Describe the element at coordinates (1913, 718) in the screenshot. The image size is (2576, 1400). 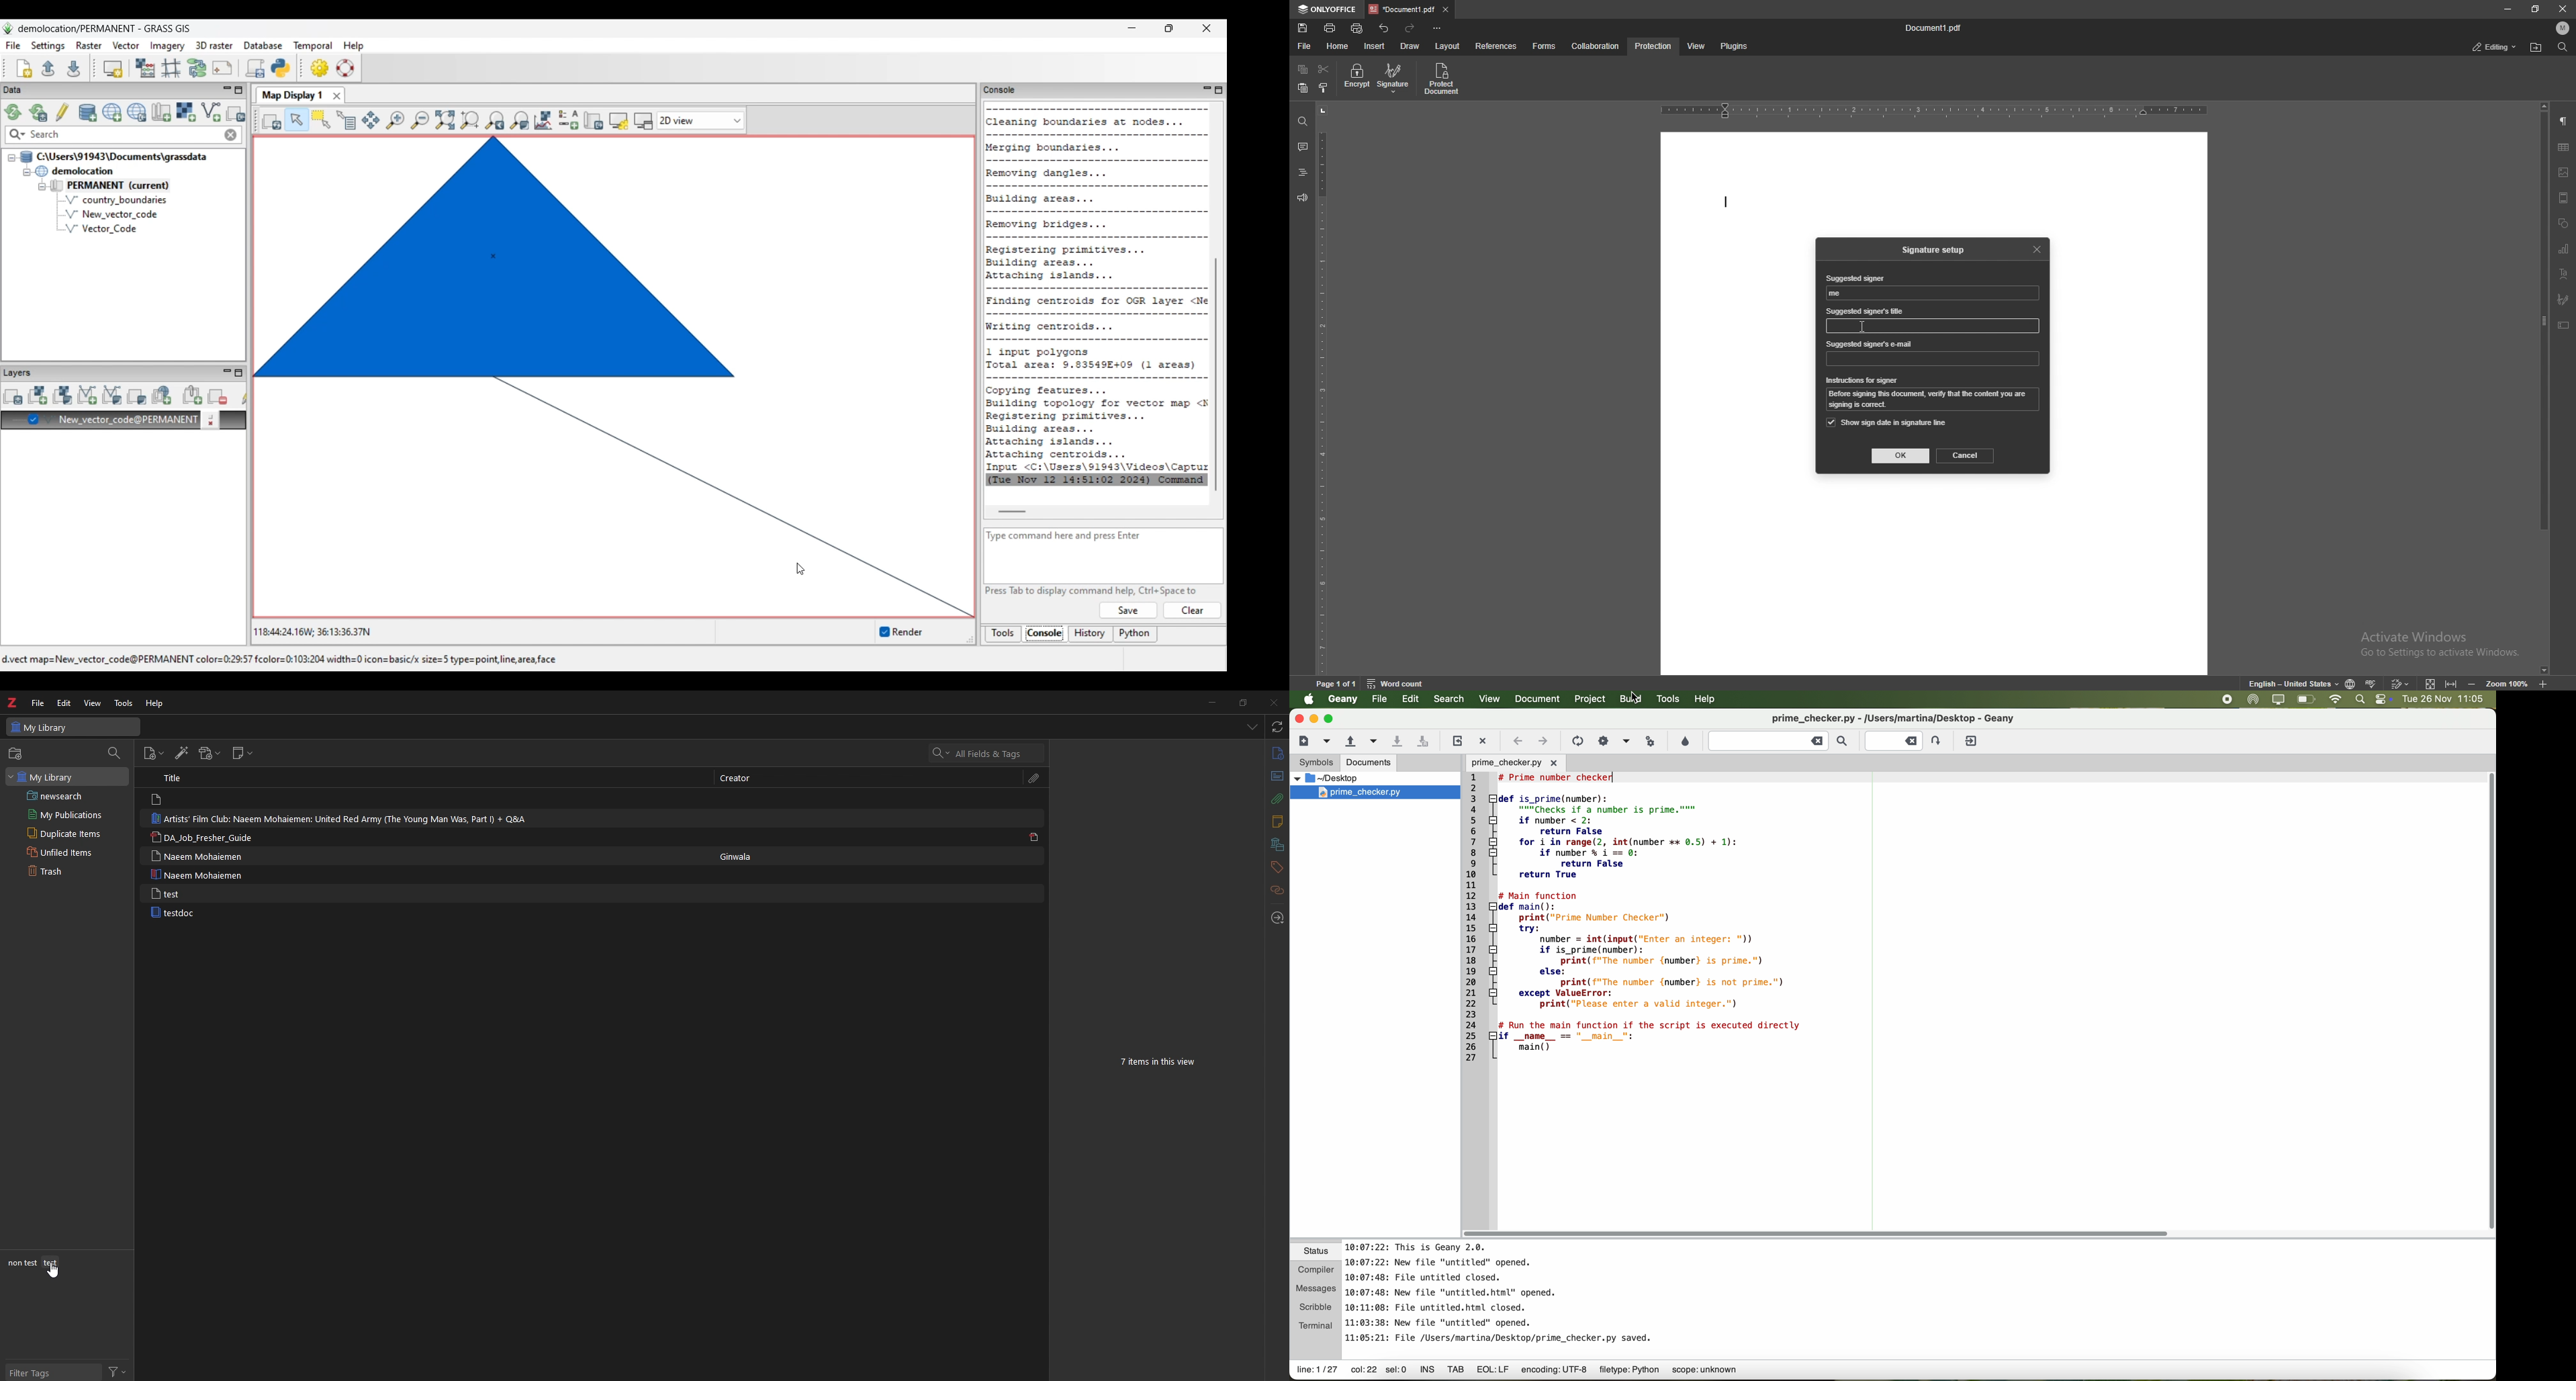
I see `file name` at that location.